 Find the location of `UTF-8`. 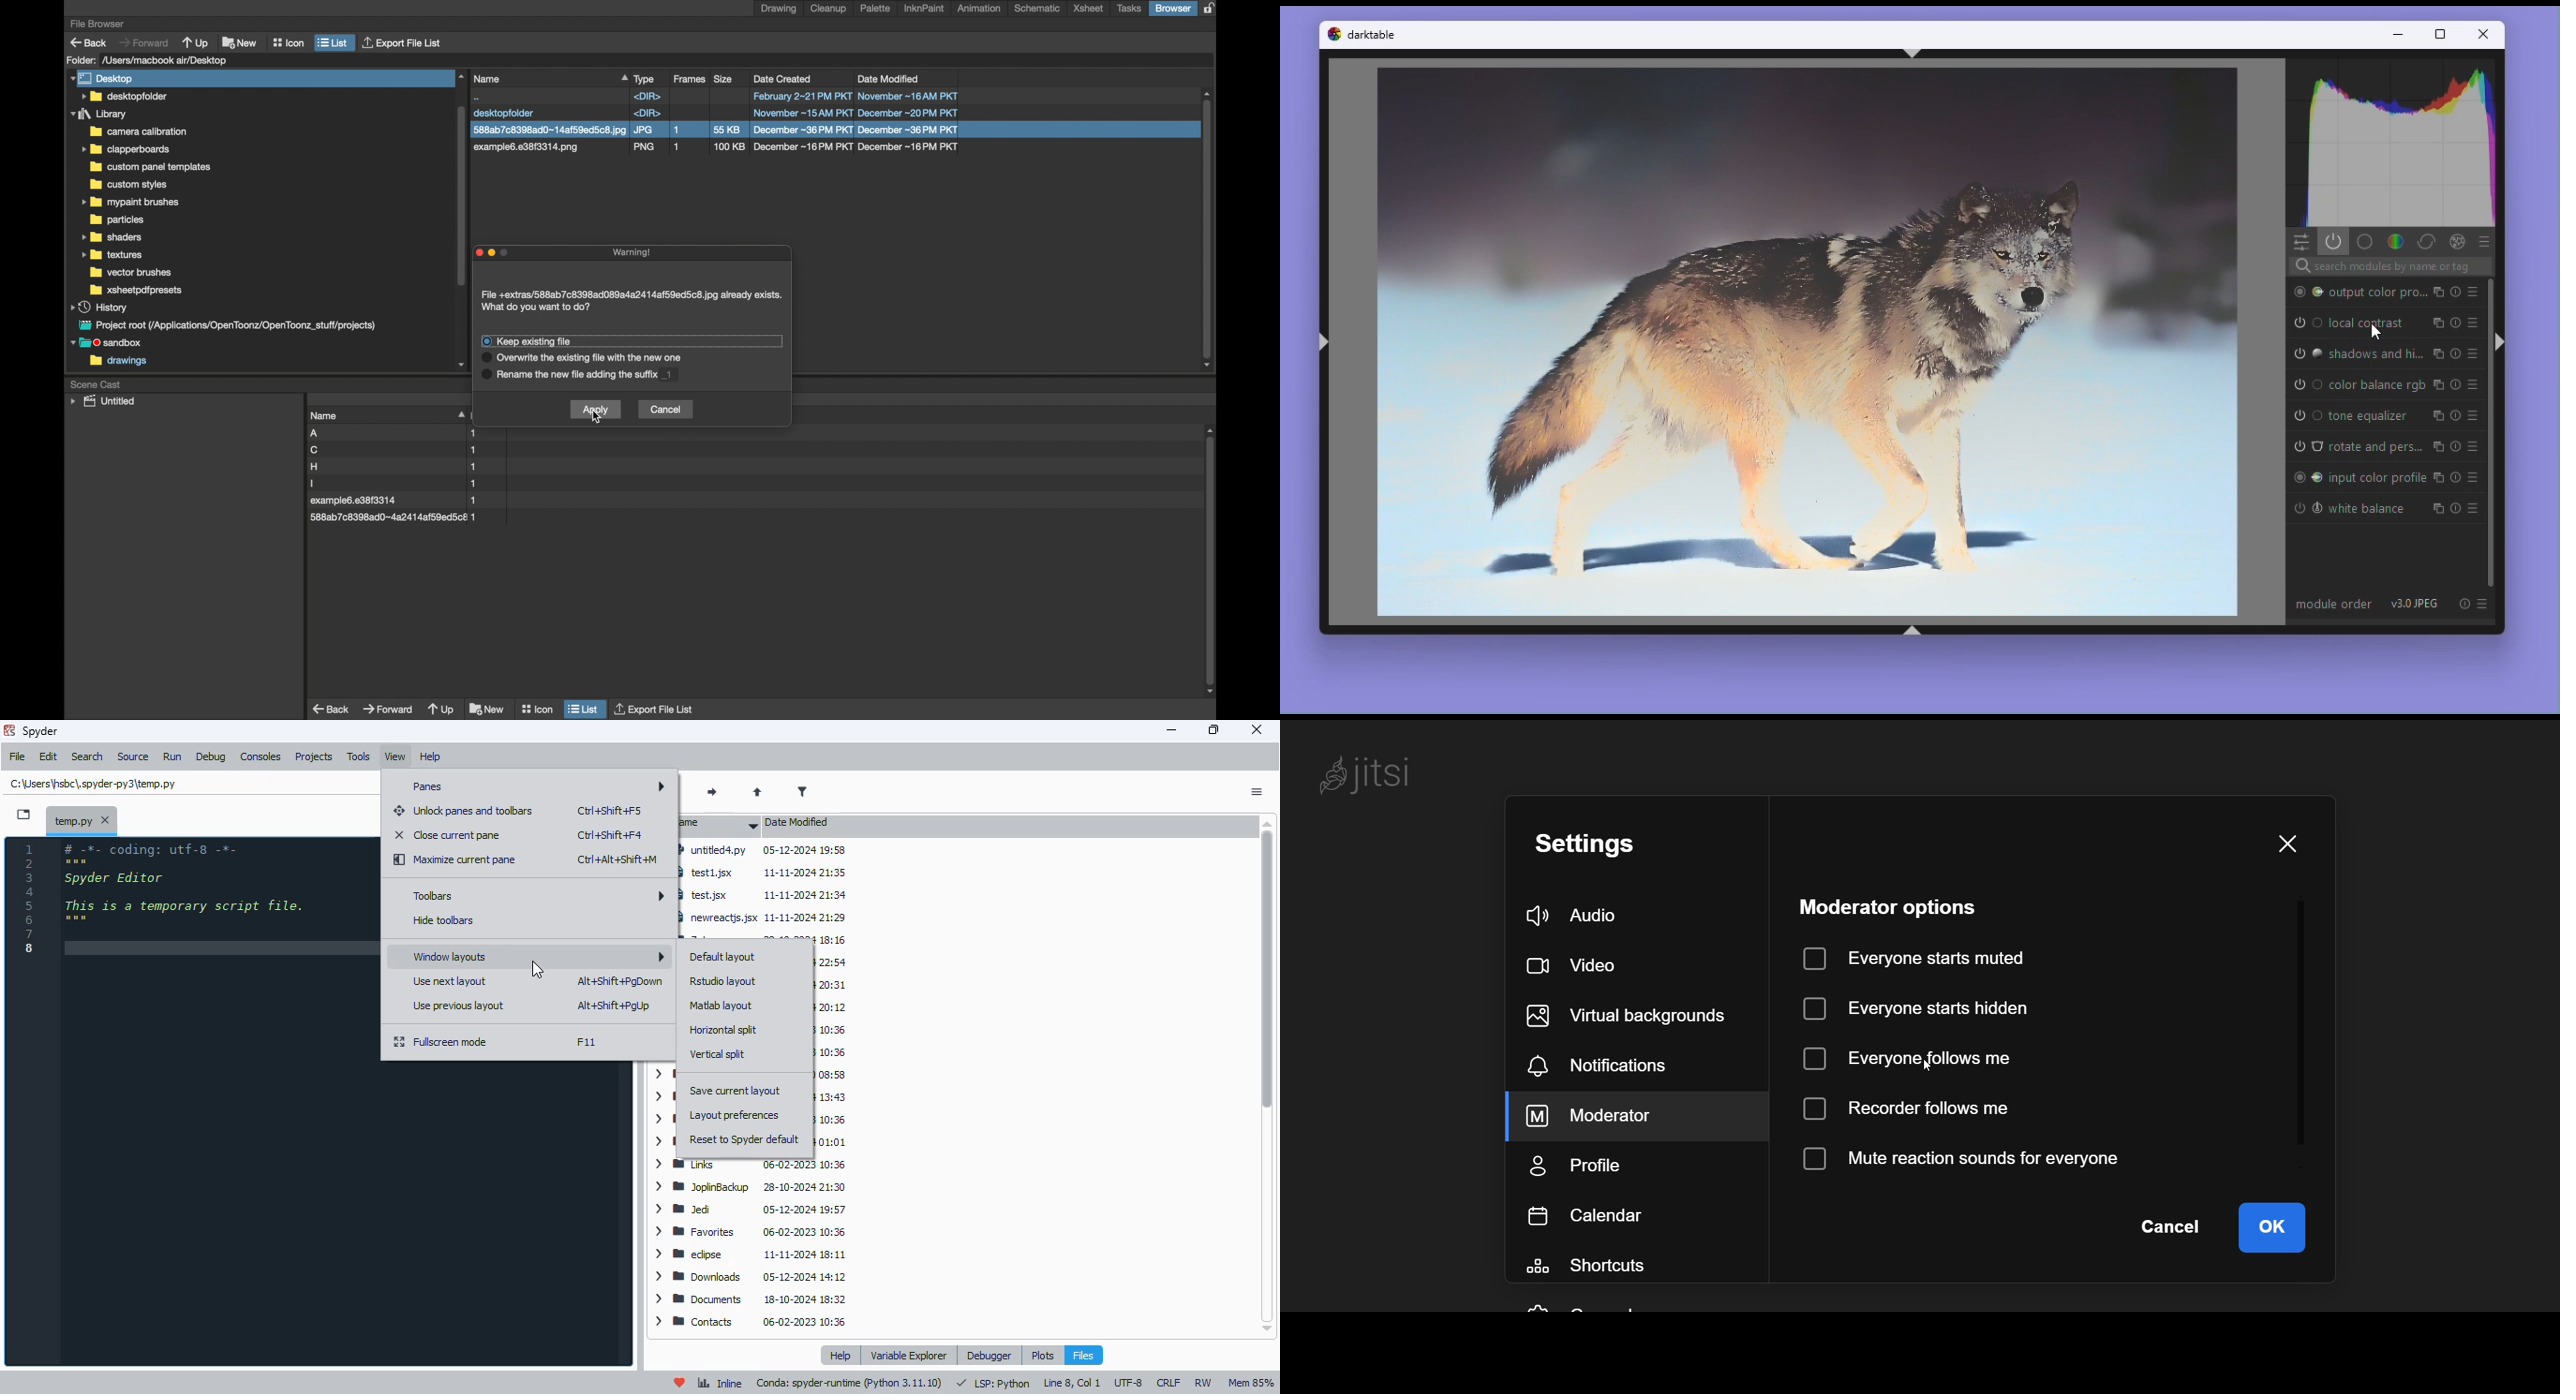

UTF-8 is located at coordinates (1127, 1384).